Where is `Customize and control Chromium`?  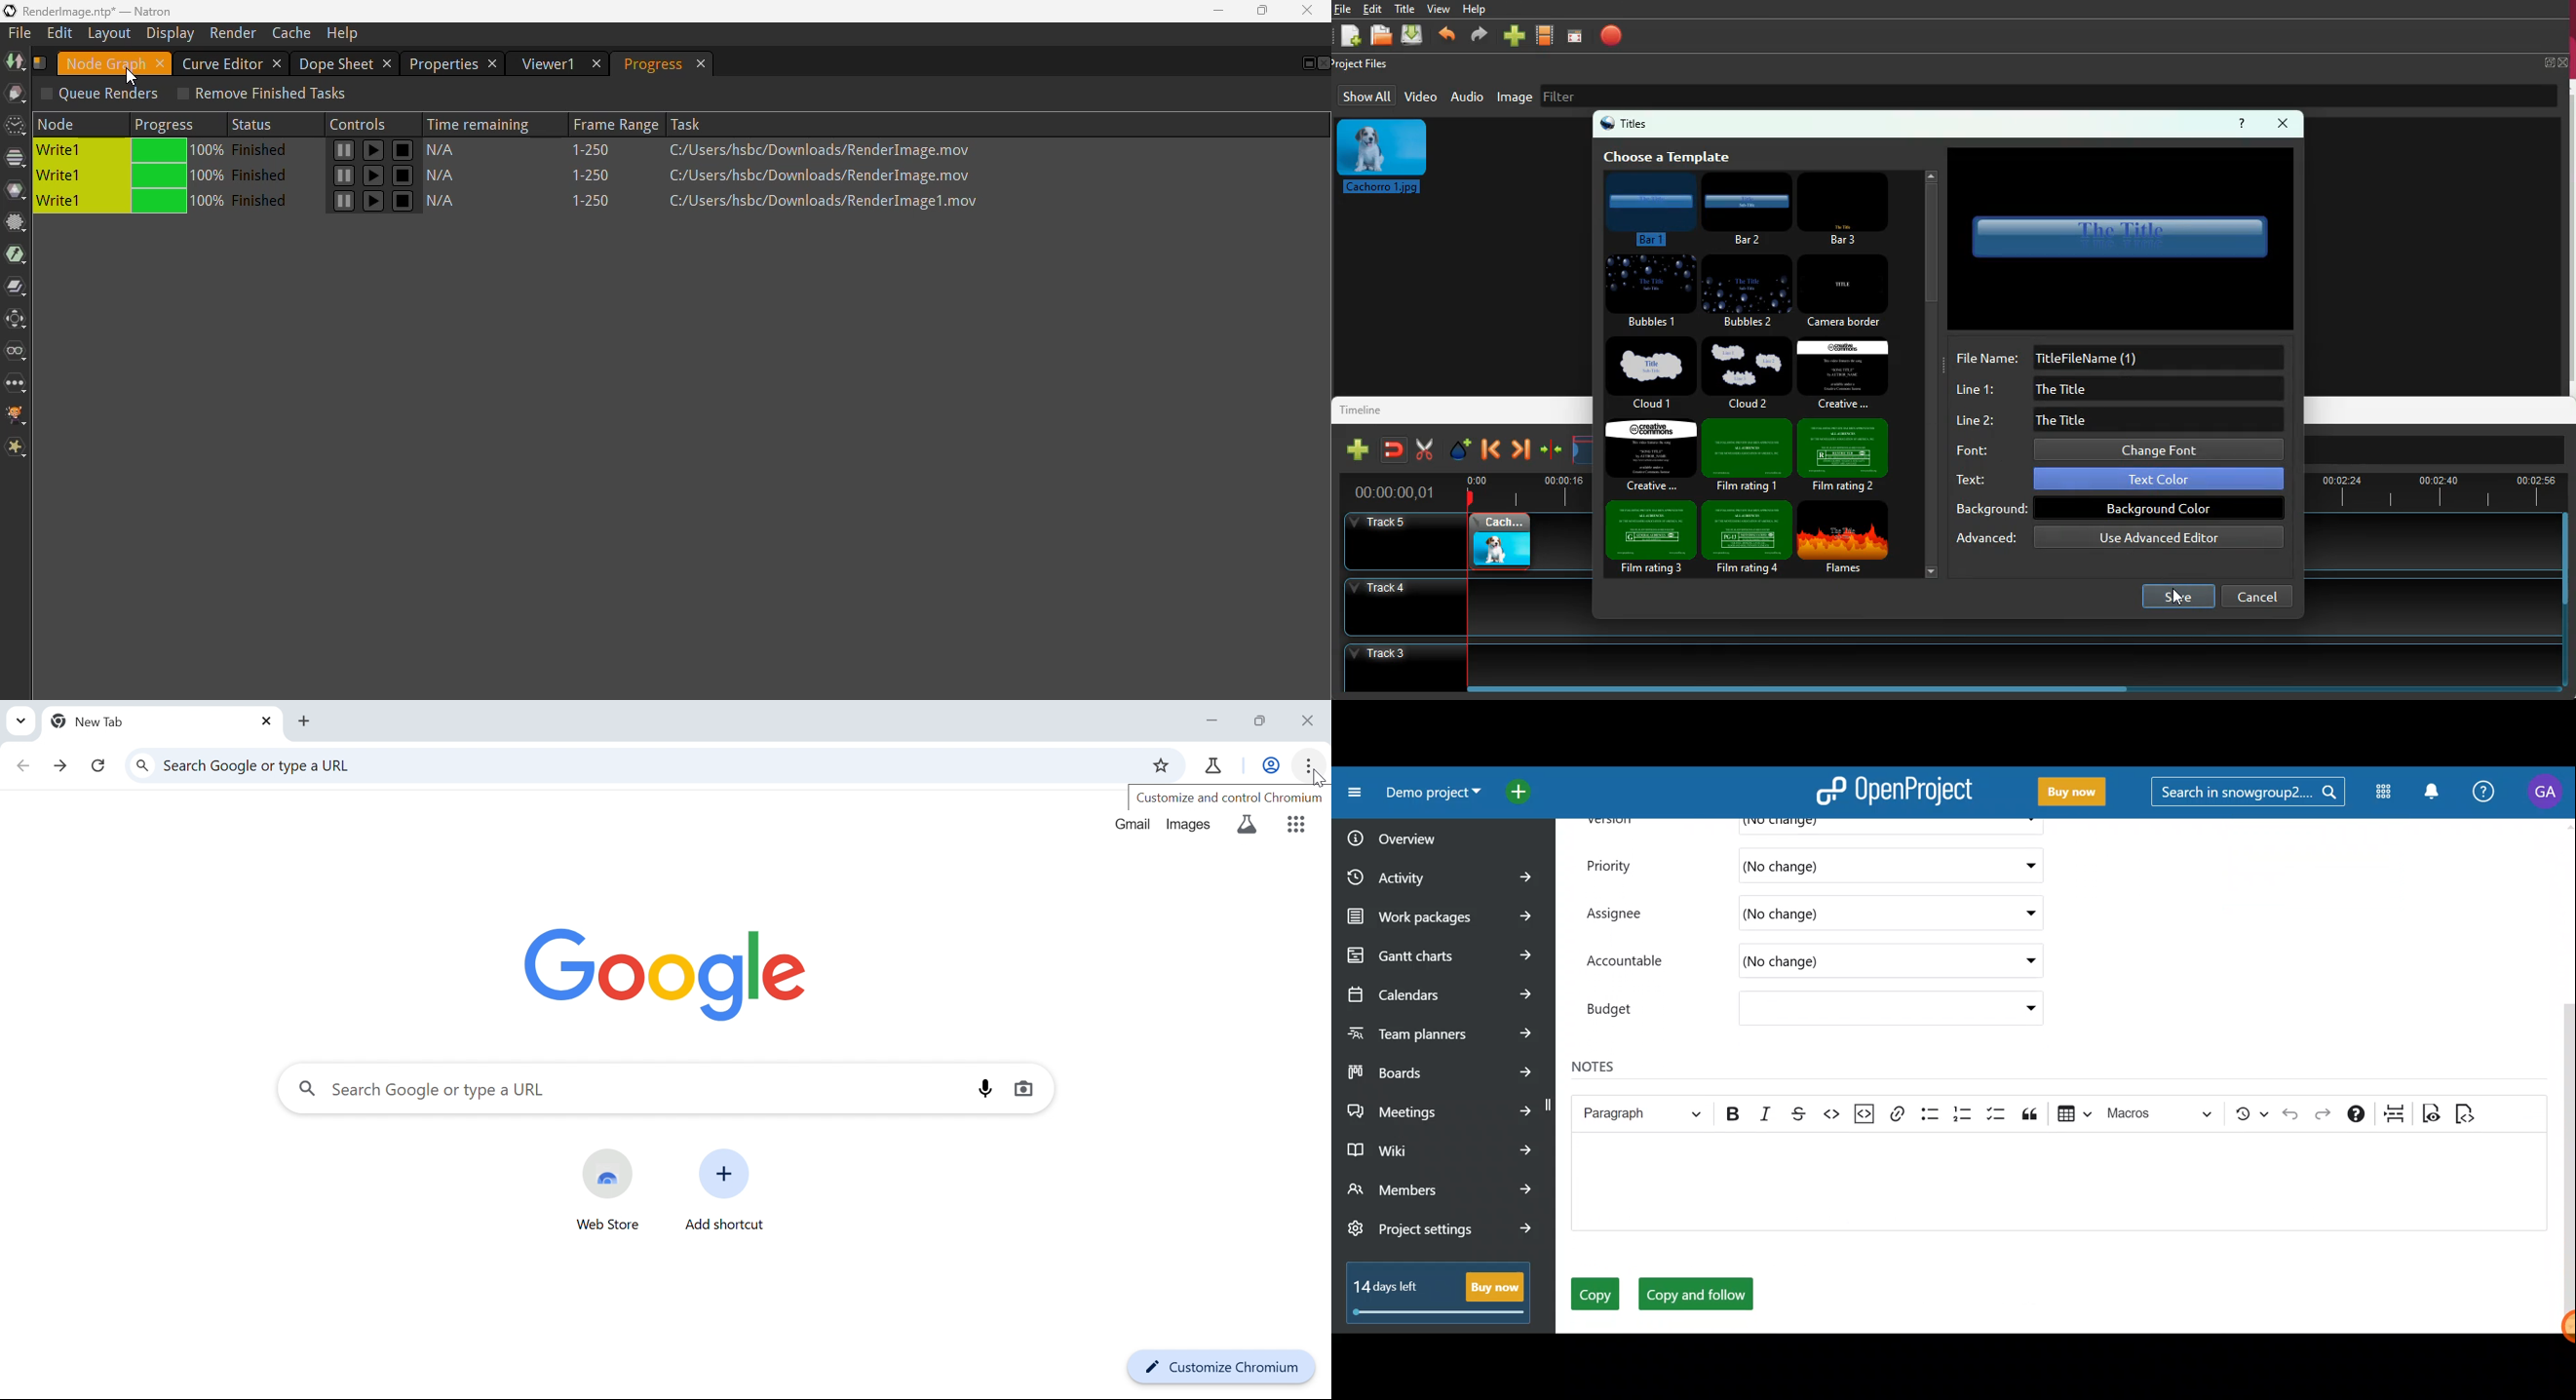 Customize and control Chromium is located at coordinates (1232, 799).